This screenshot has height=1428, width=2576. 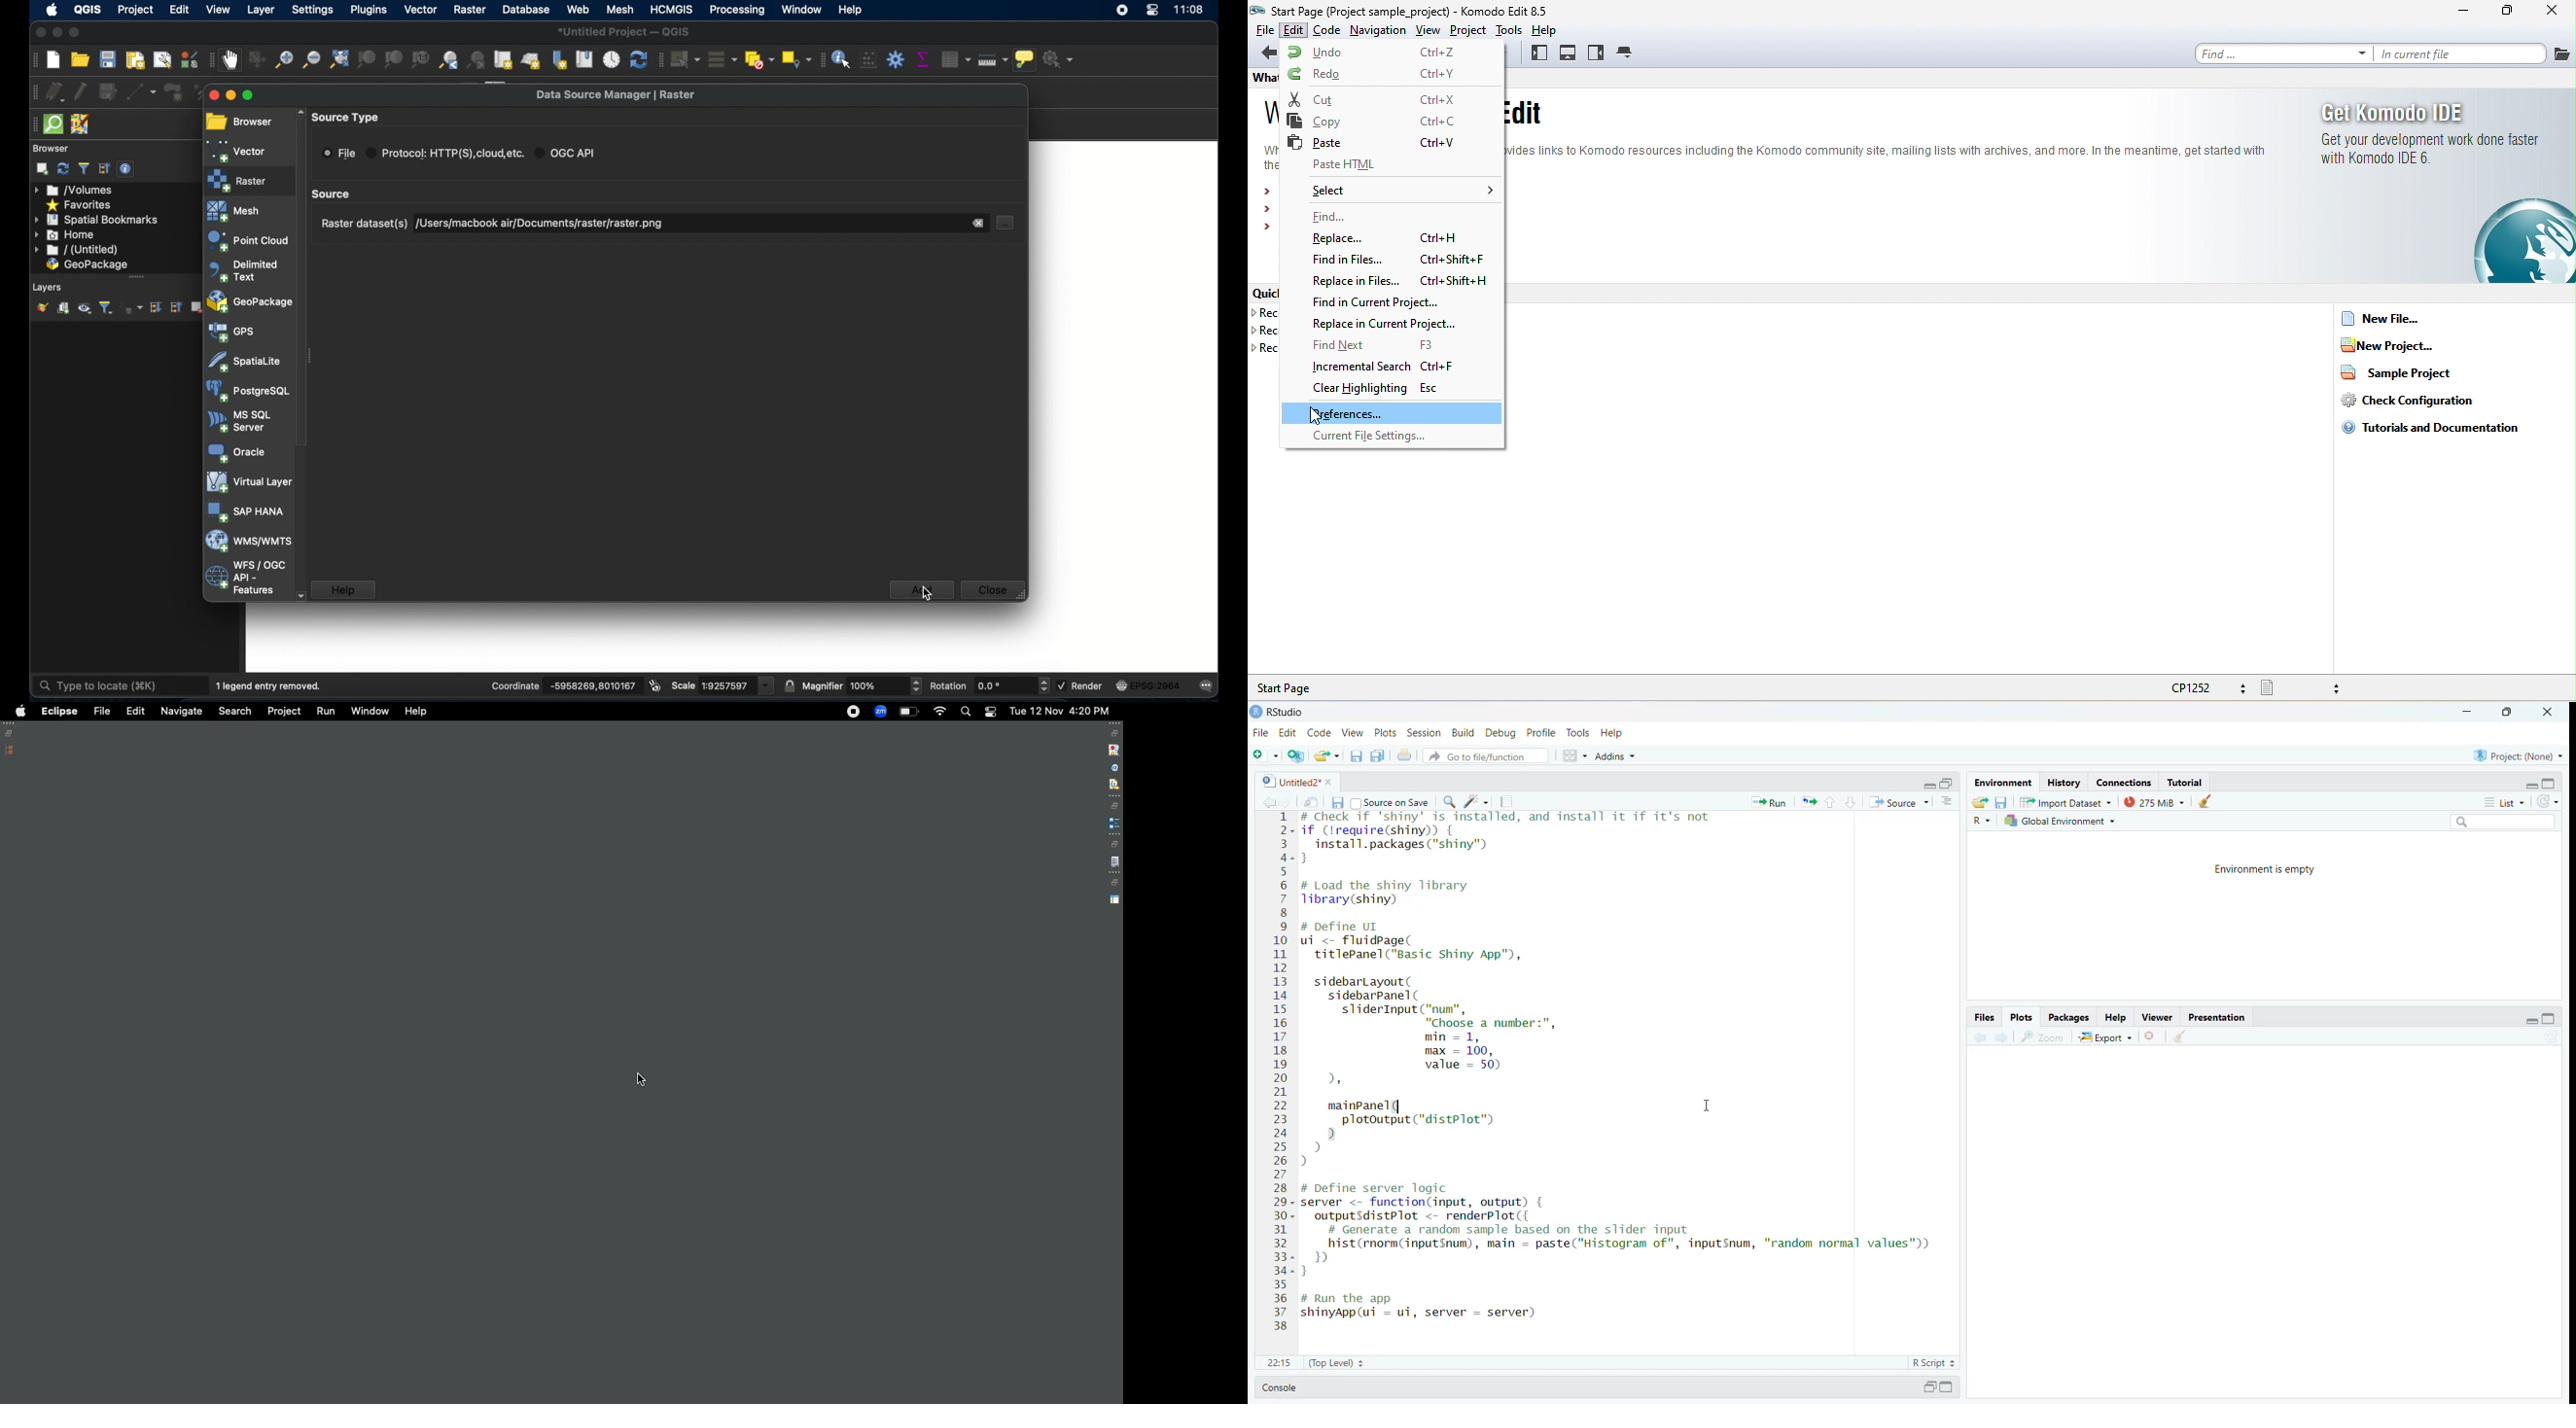 I want to click on Profile, so click(x=1541, y=733).